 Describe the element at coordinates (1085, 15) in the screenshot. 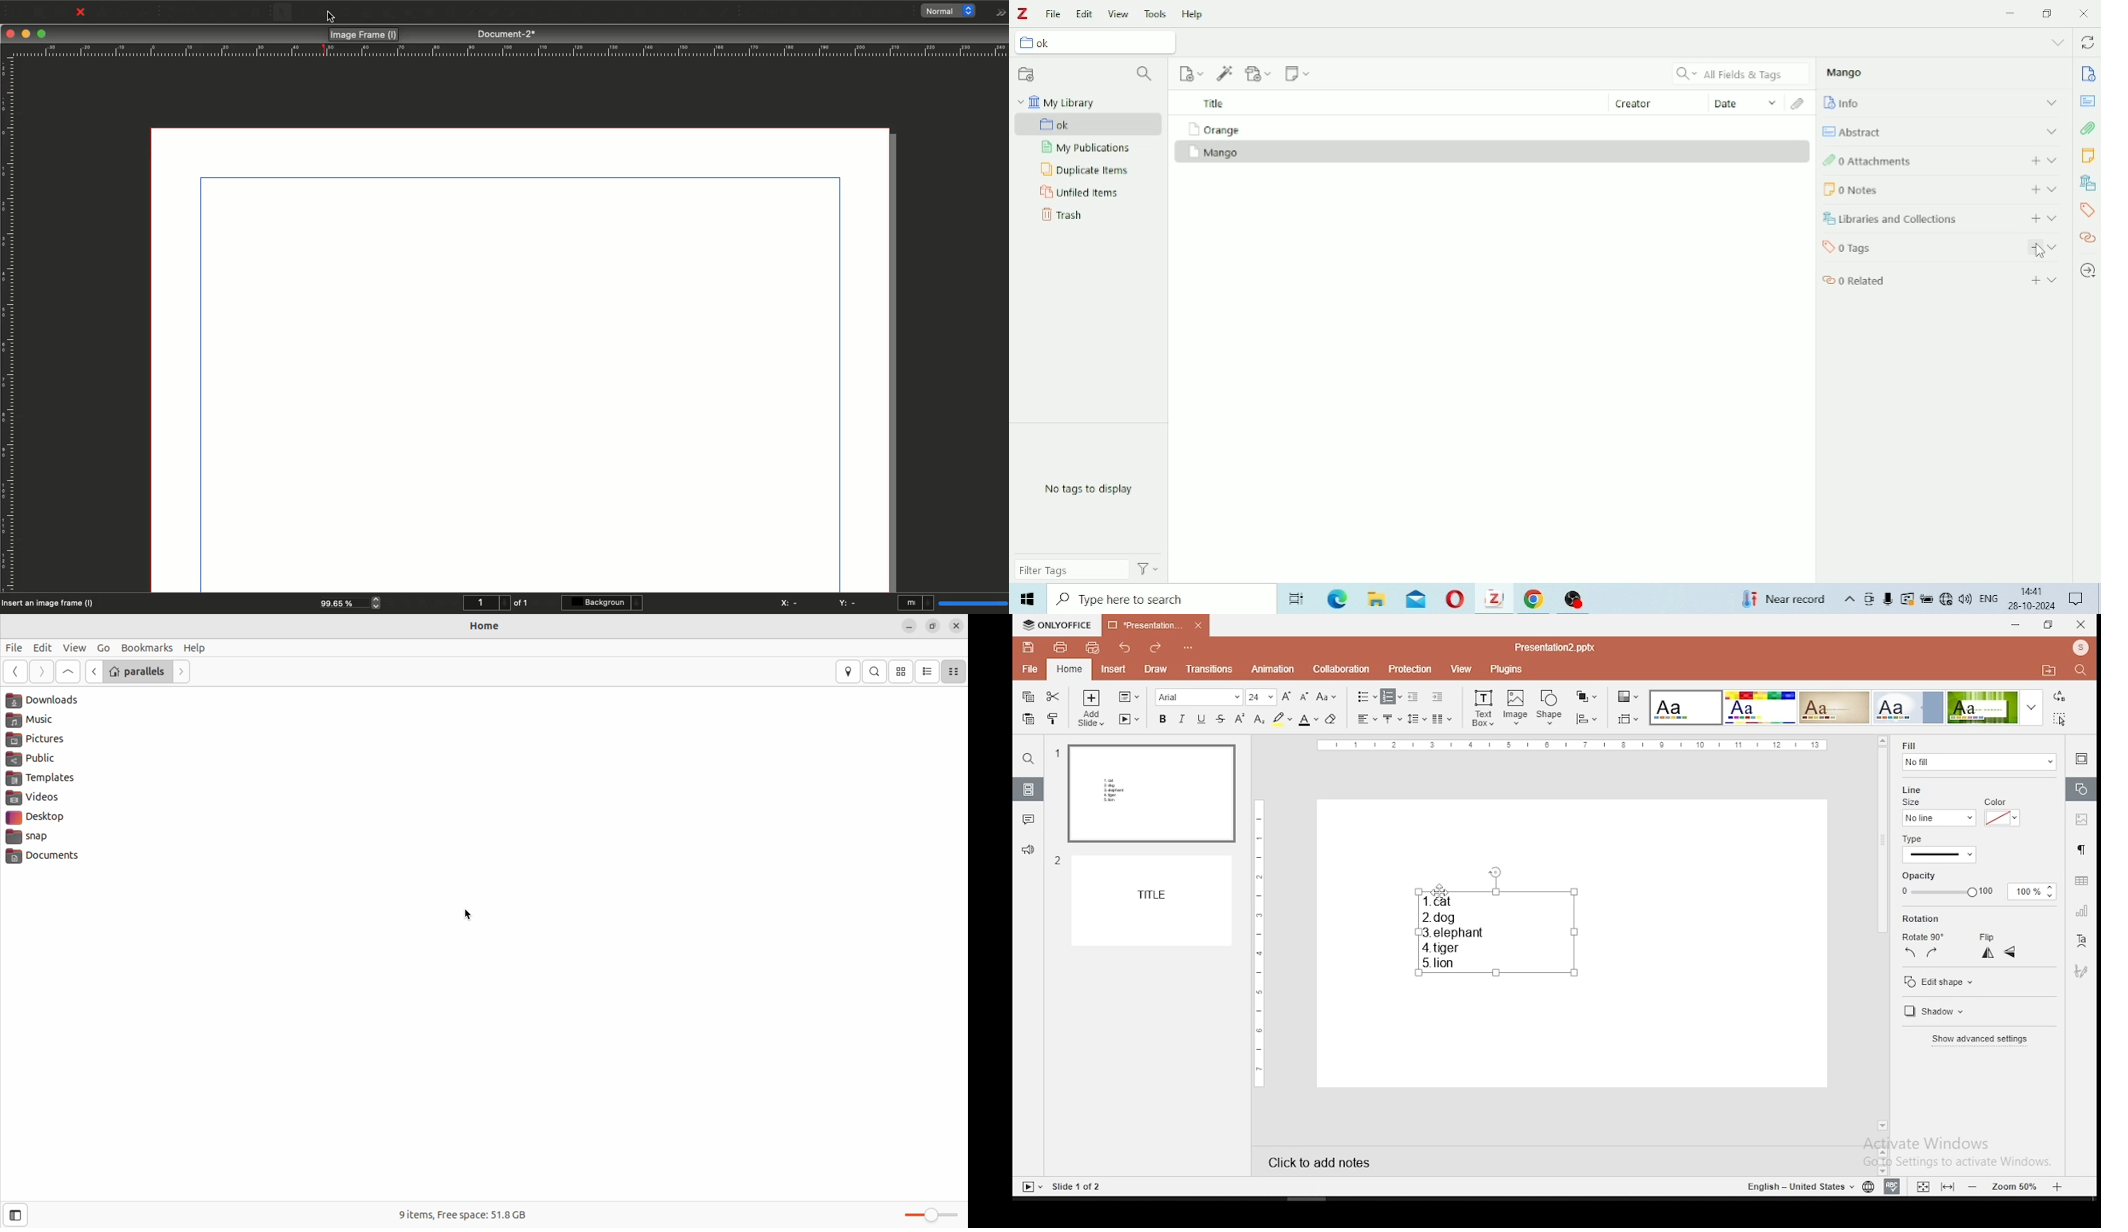

I see `Edit` at that location.